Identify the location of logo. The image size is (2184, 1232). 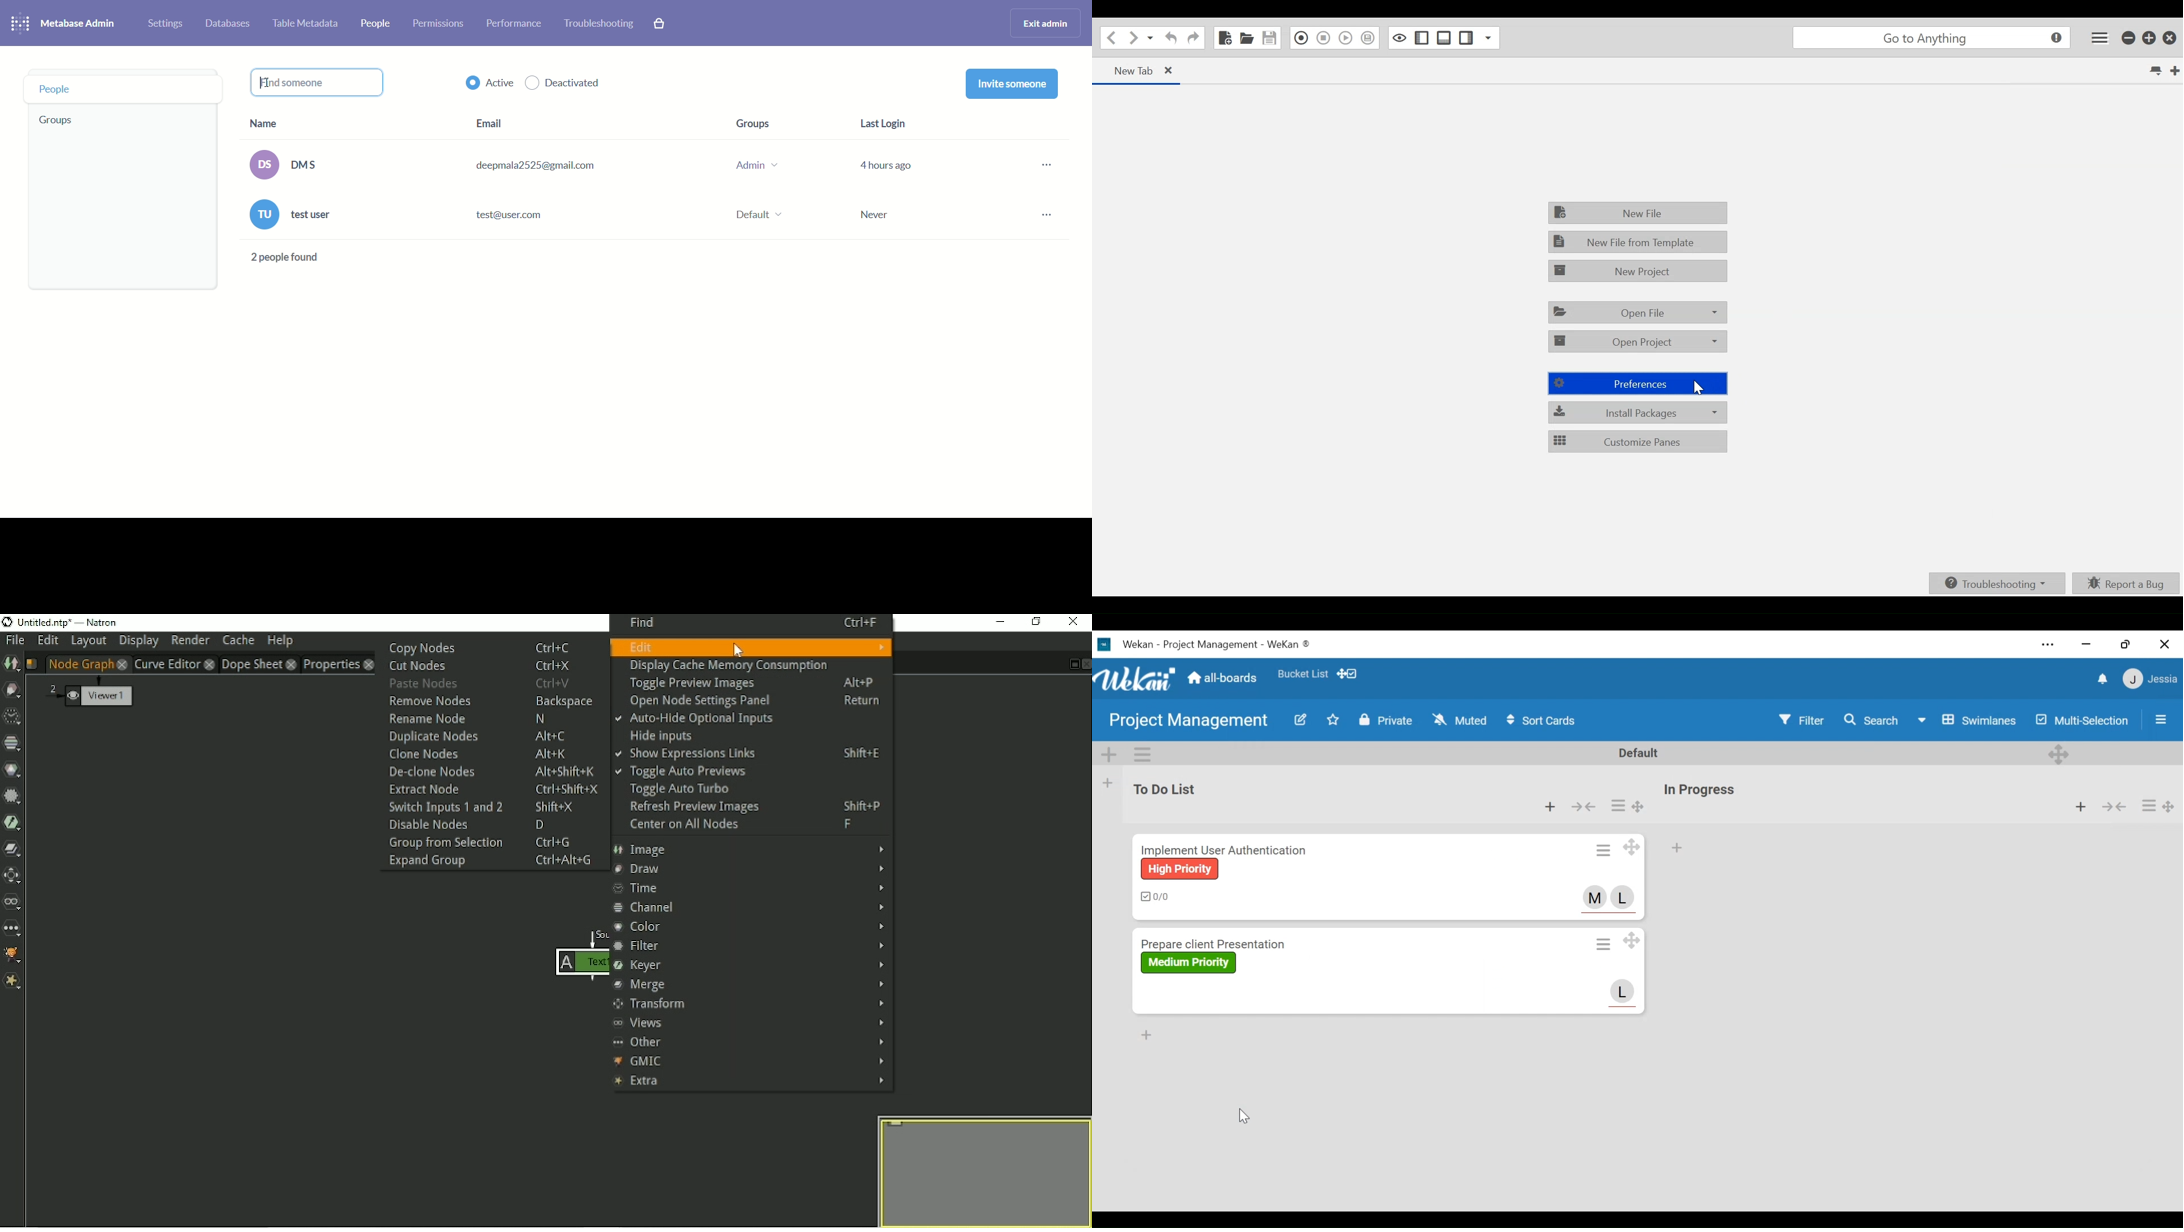
(7, 623).